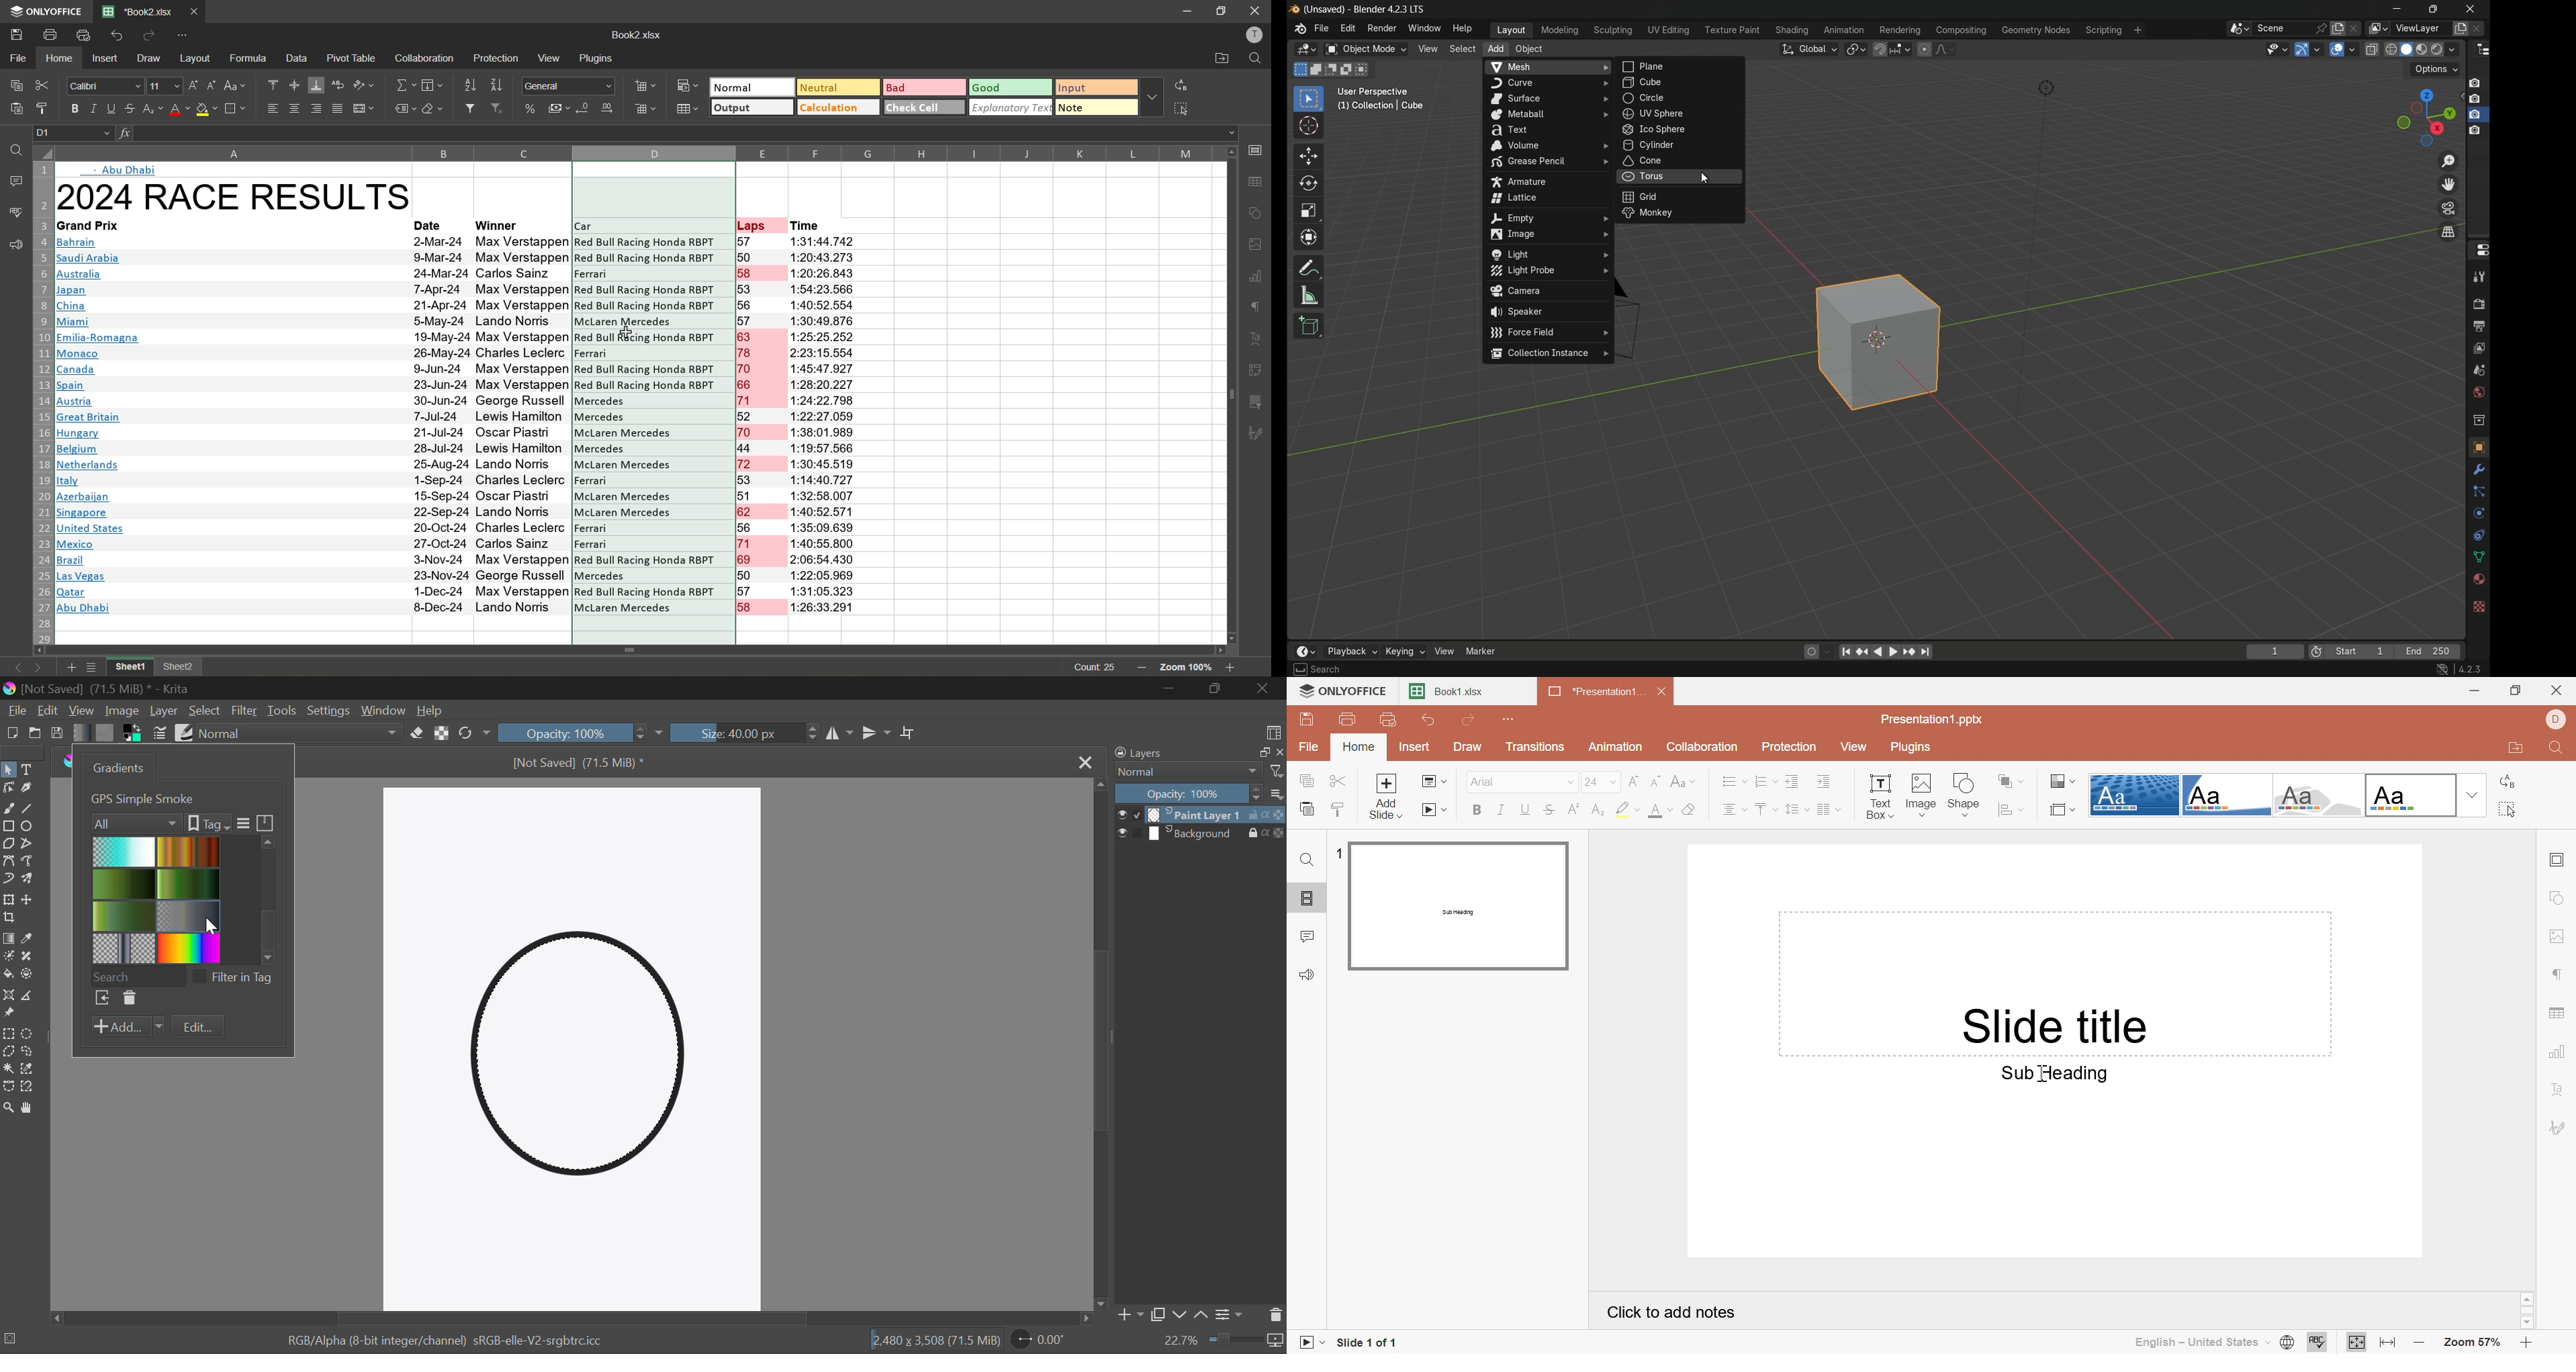  I want to click on justified, so click(338, 109).